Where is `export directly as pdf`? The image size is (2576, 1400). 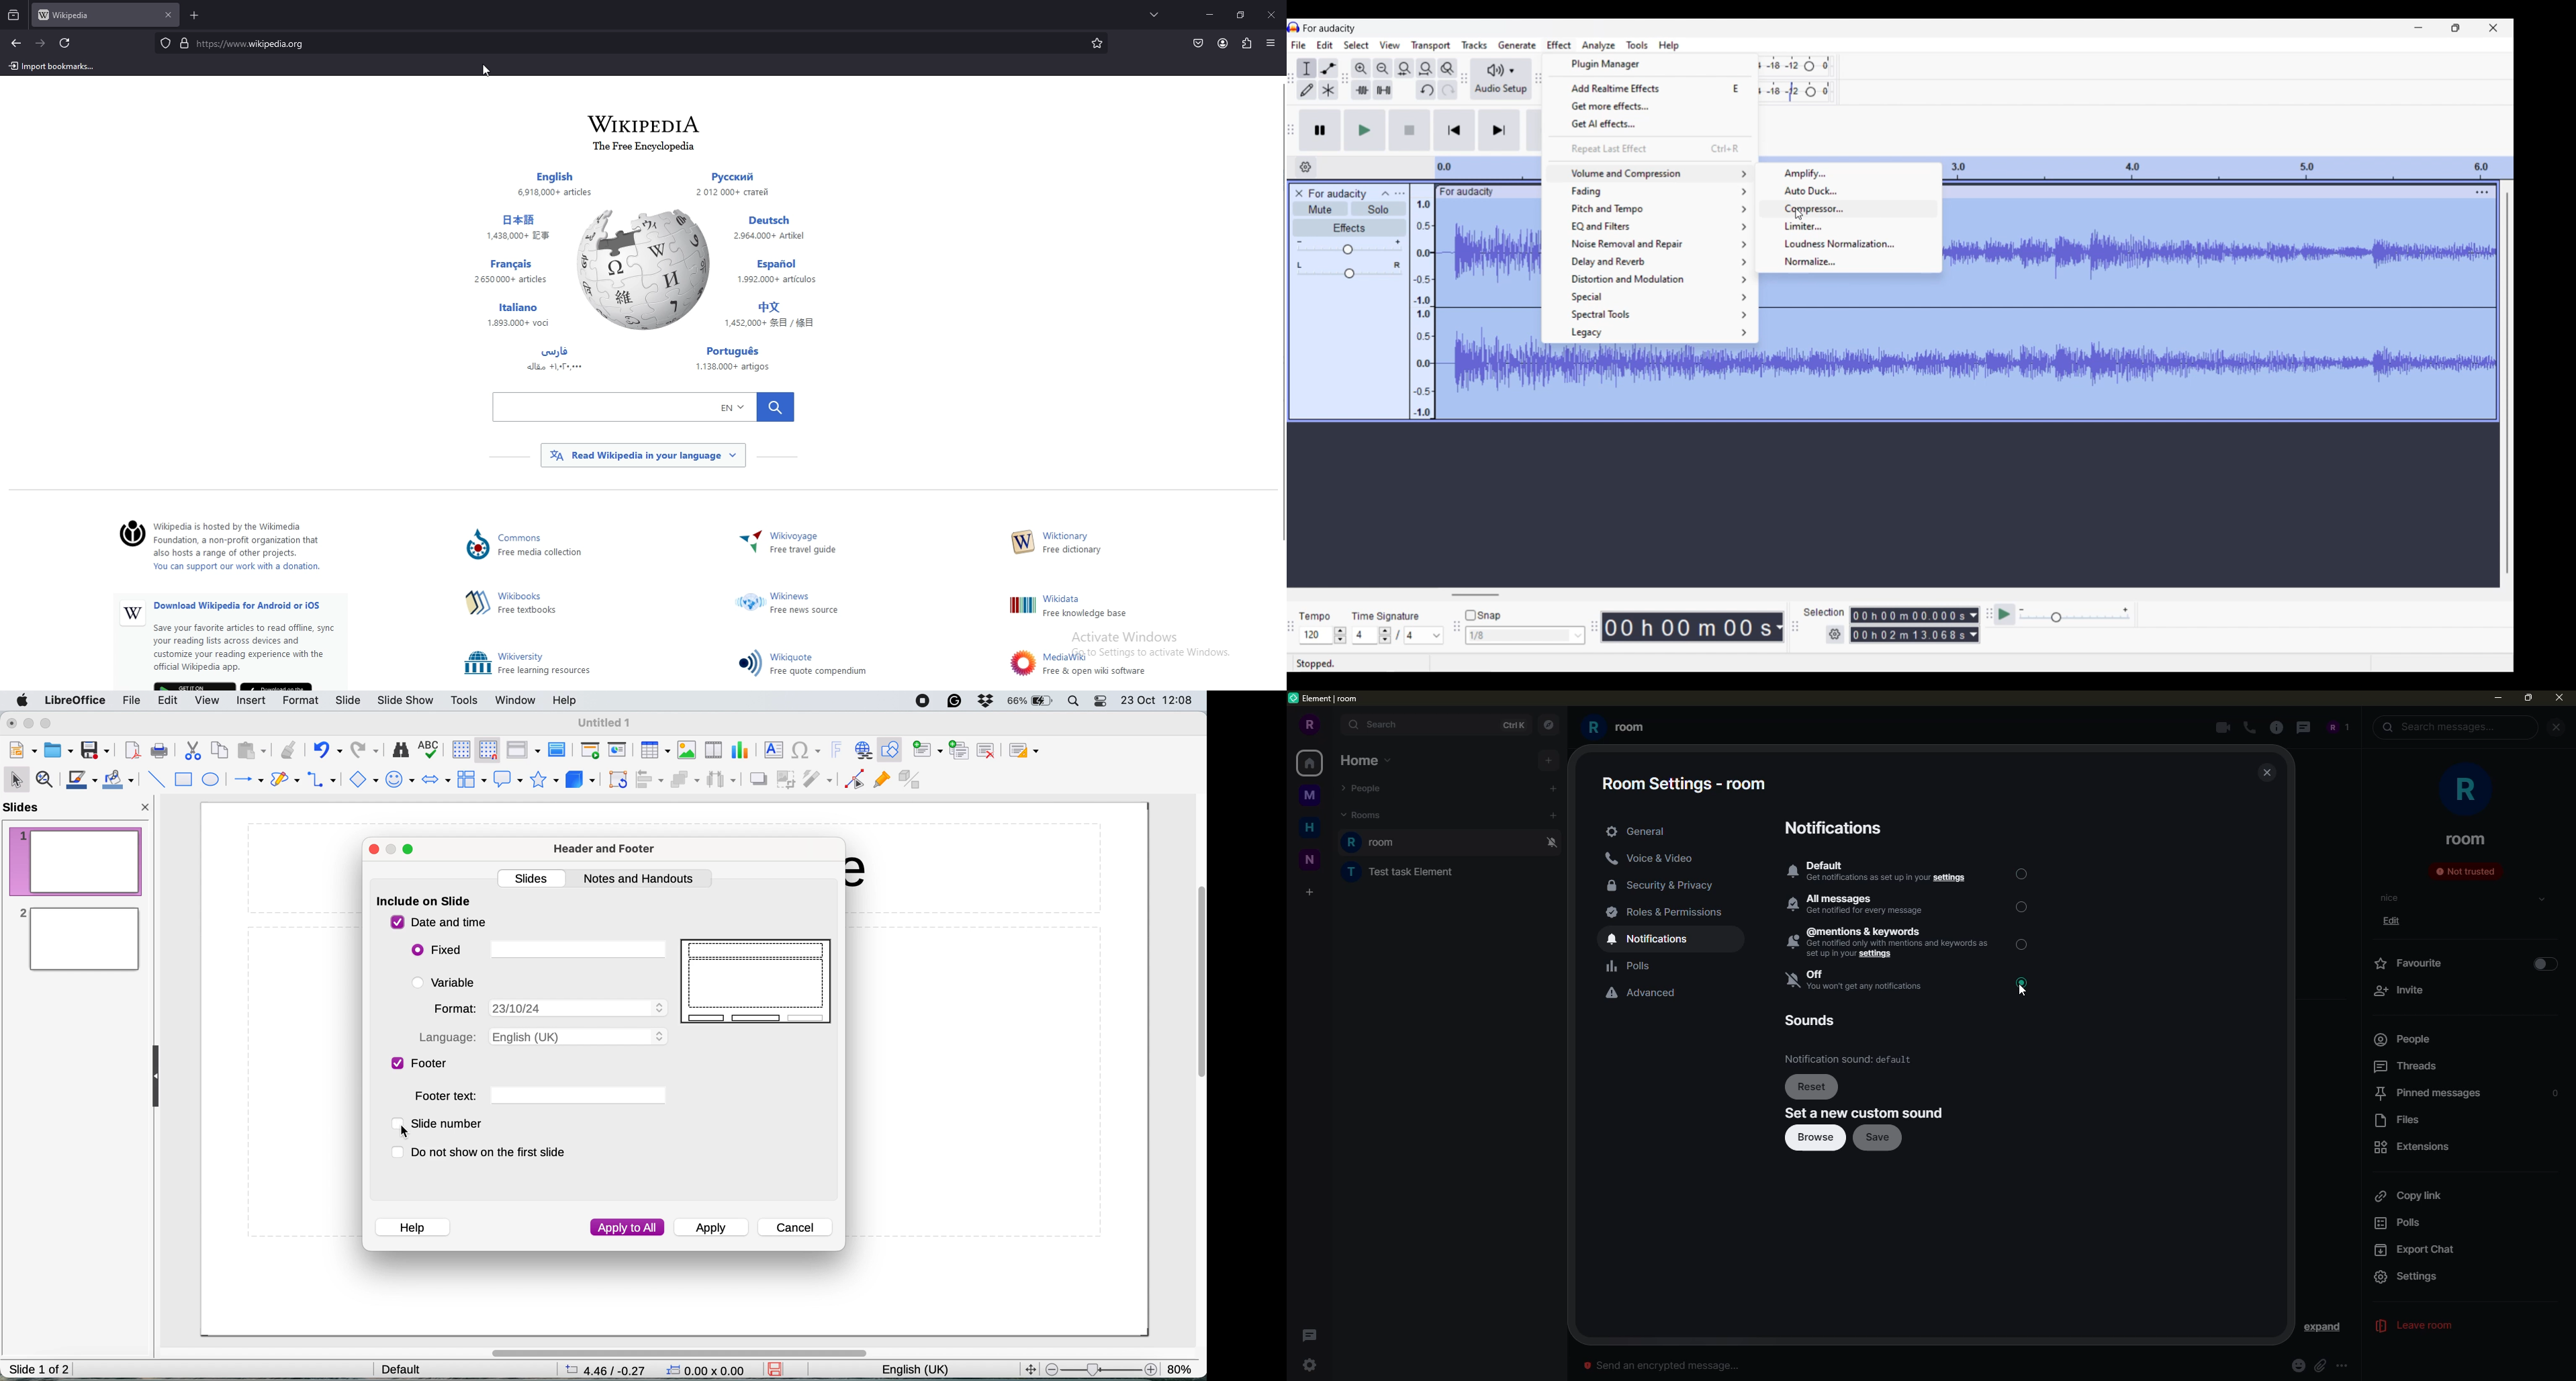
export directly as pdf is located at coordinates (132, 752).